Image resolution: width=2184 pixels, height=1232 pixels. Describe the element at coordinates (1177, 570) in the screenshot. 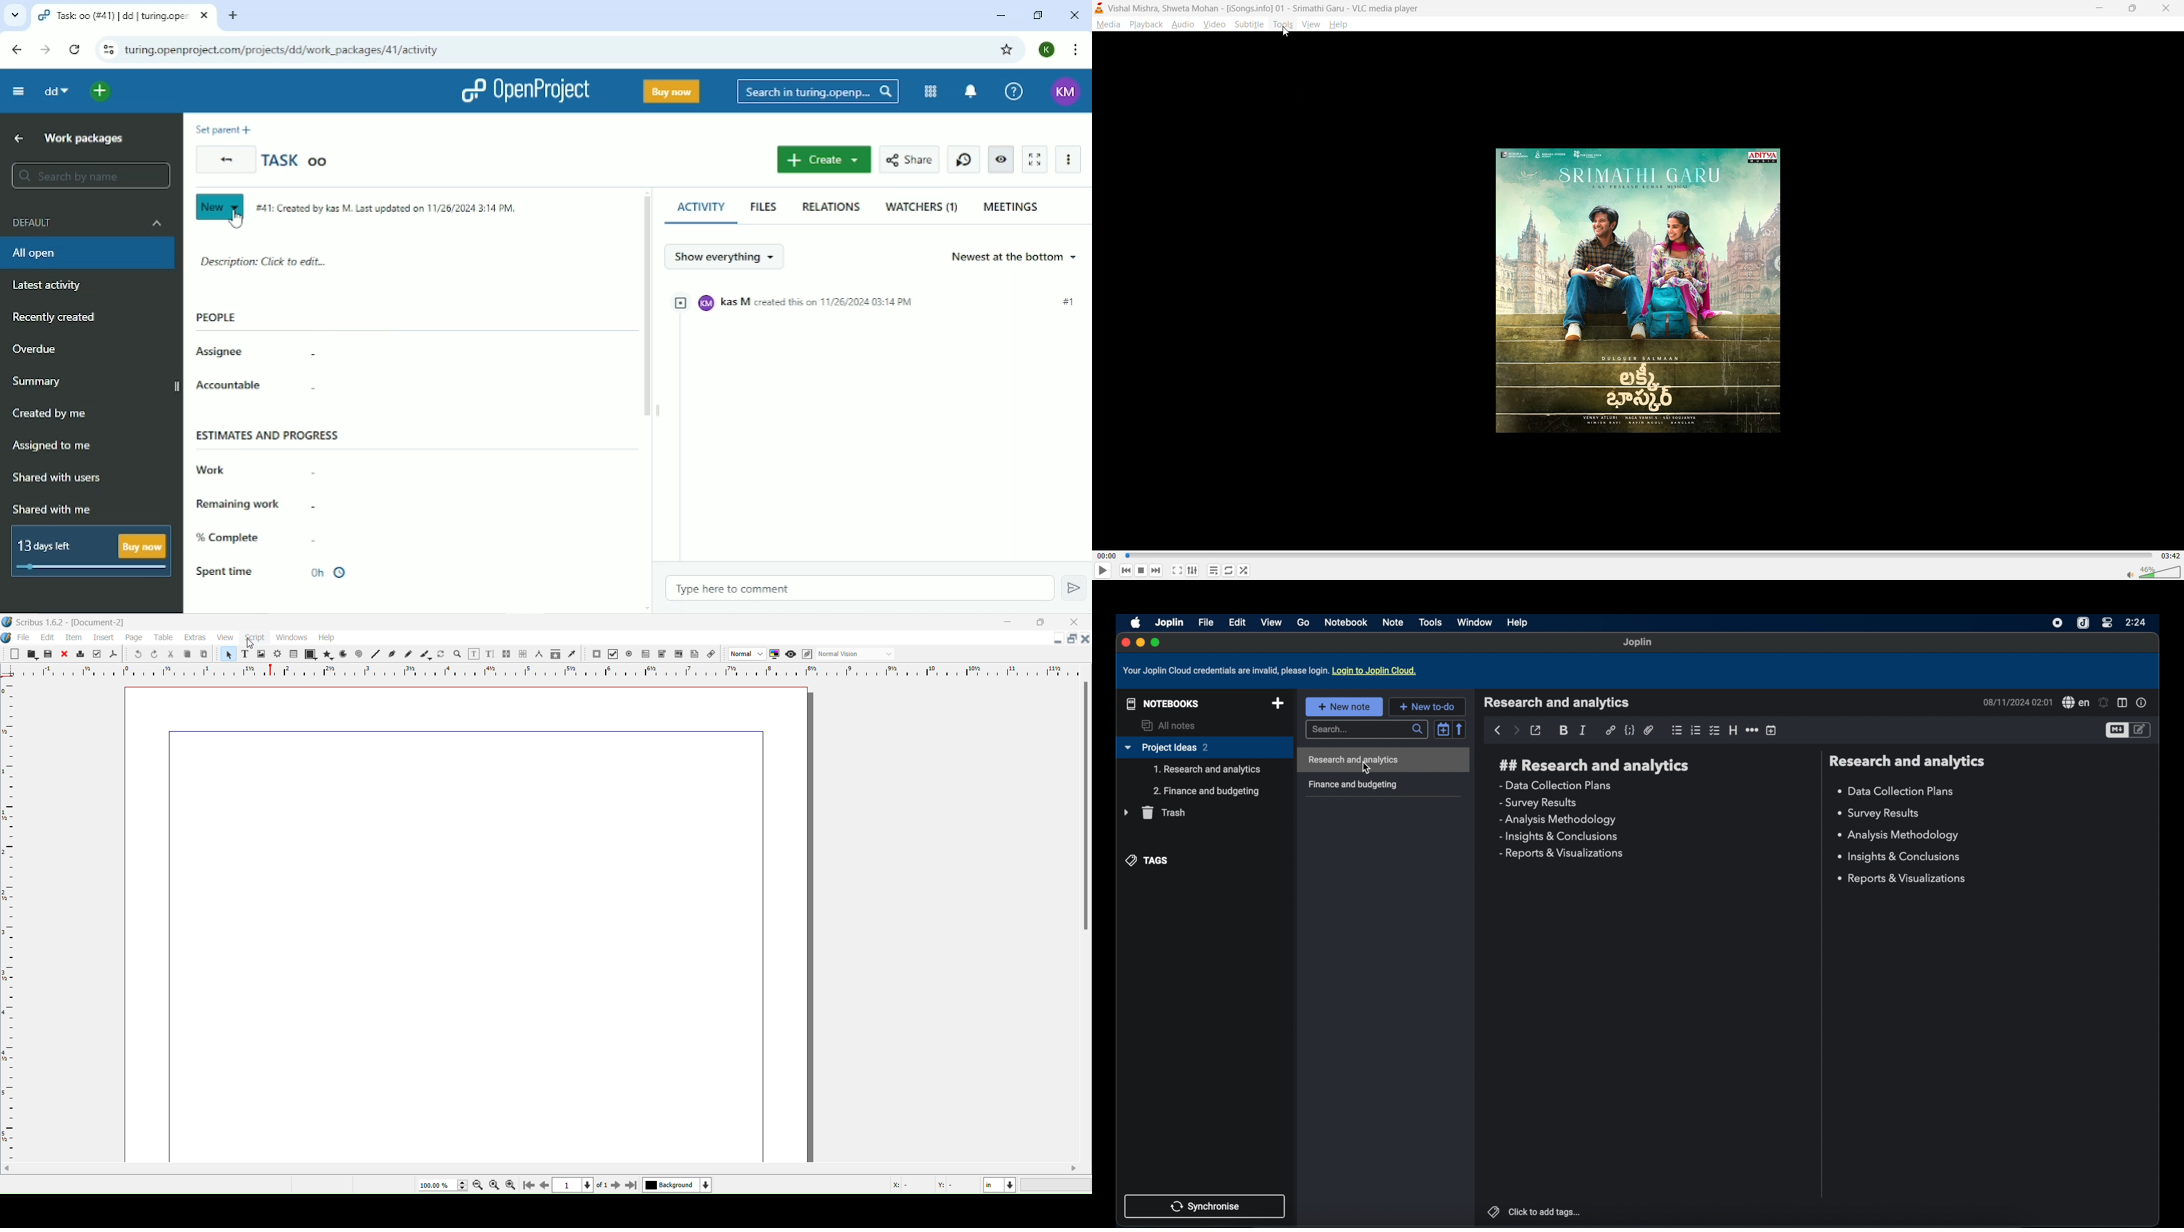

I see `fullscreen` at that location.